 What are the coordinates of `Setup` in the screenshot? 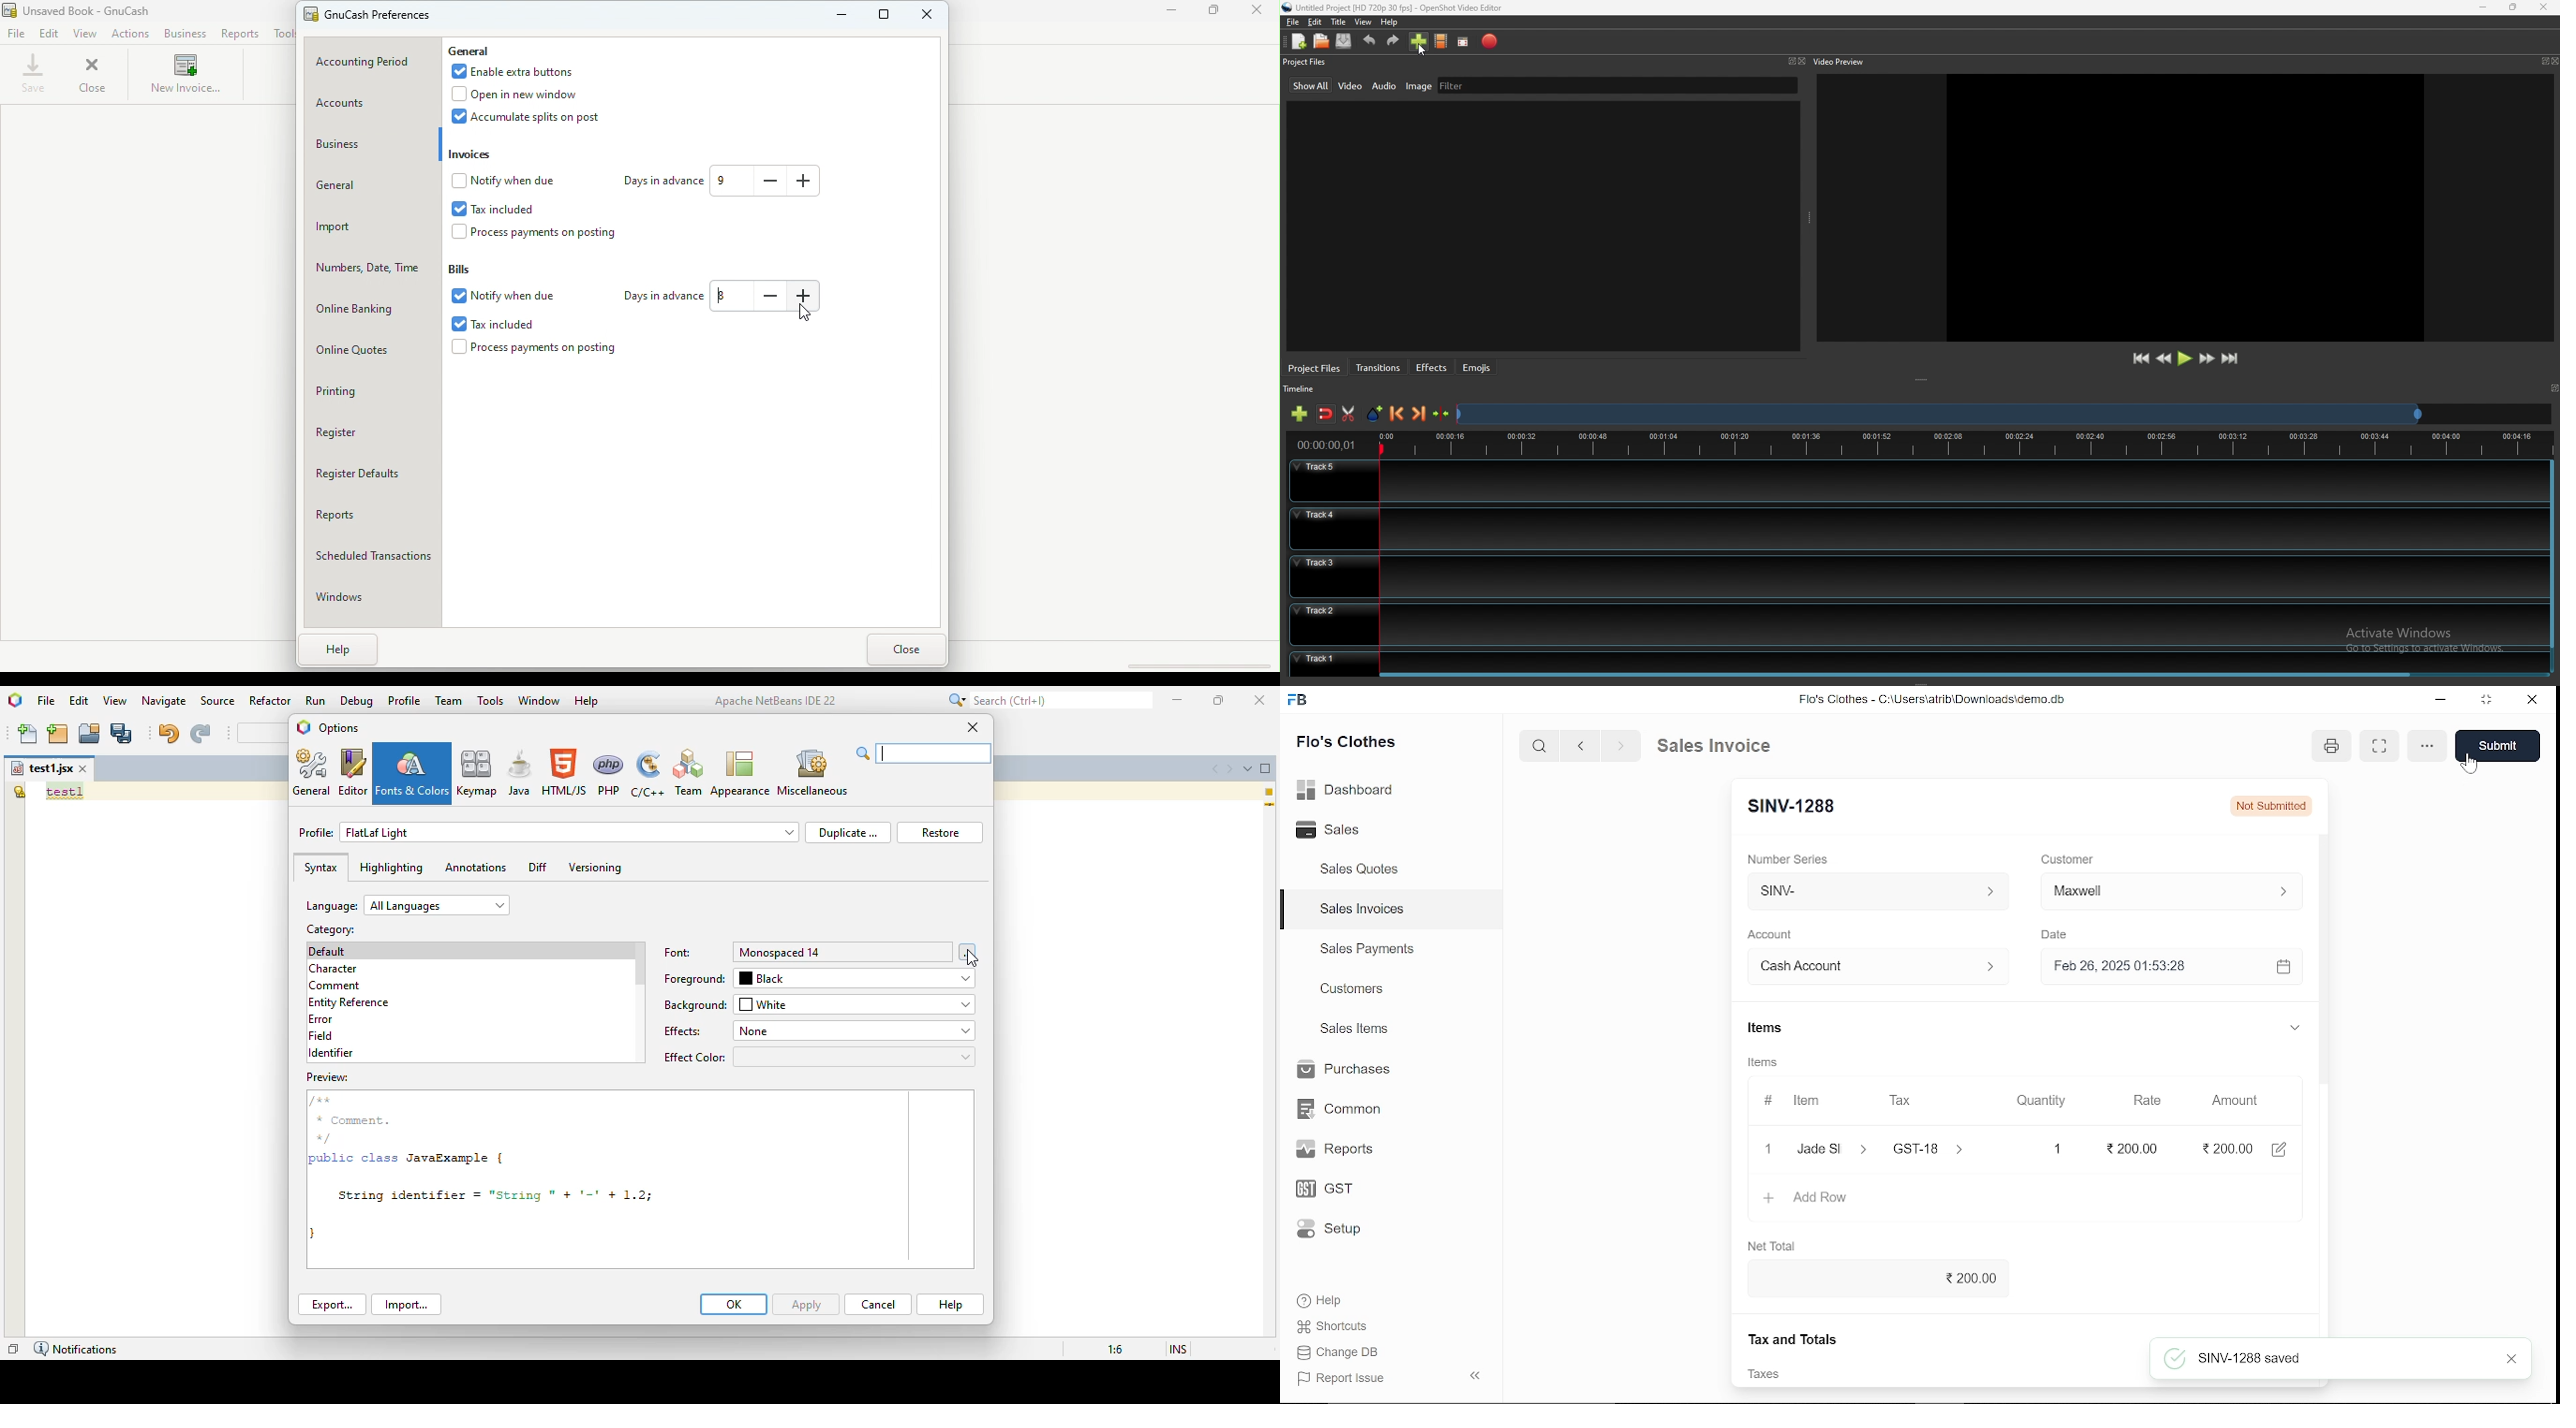 It's located at (1343, 1230).